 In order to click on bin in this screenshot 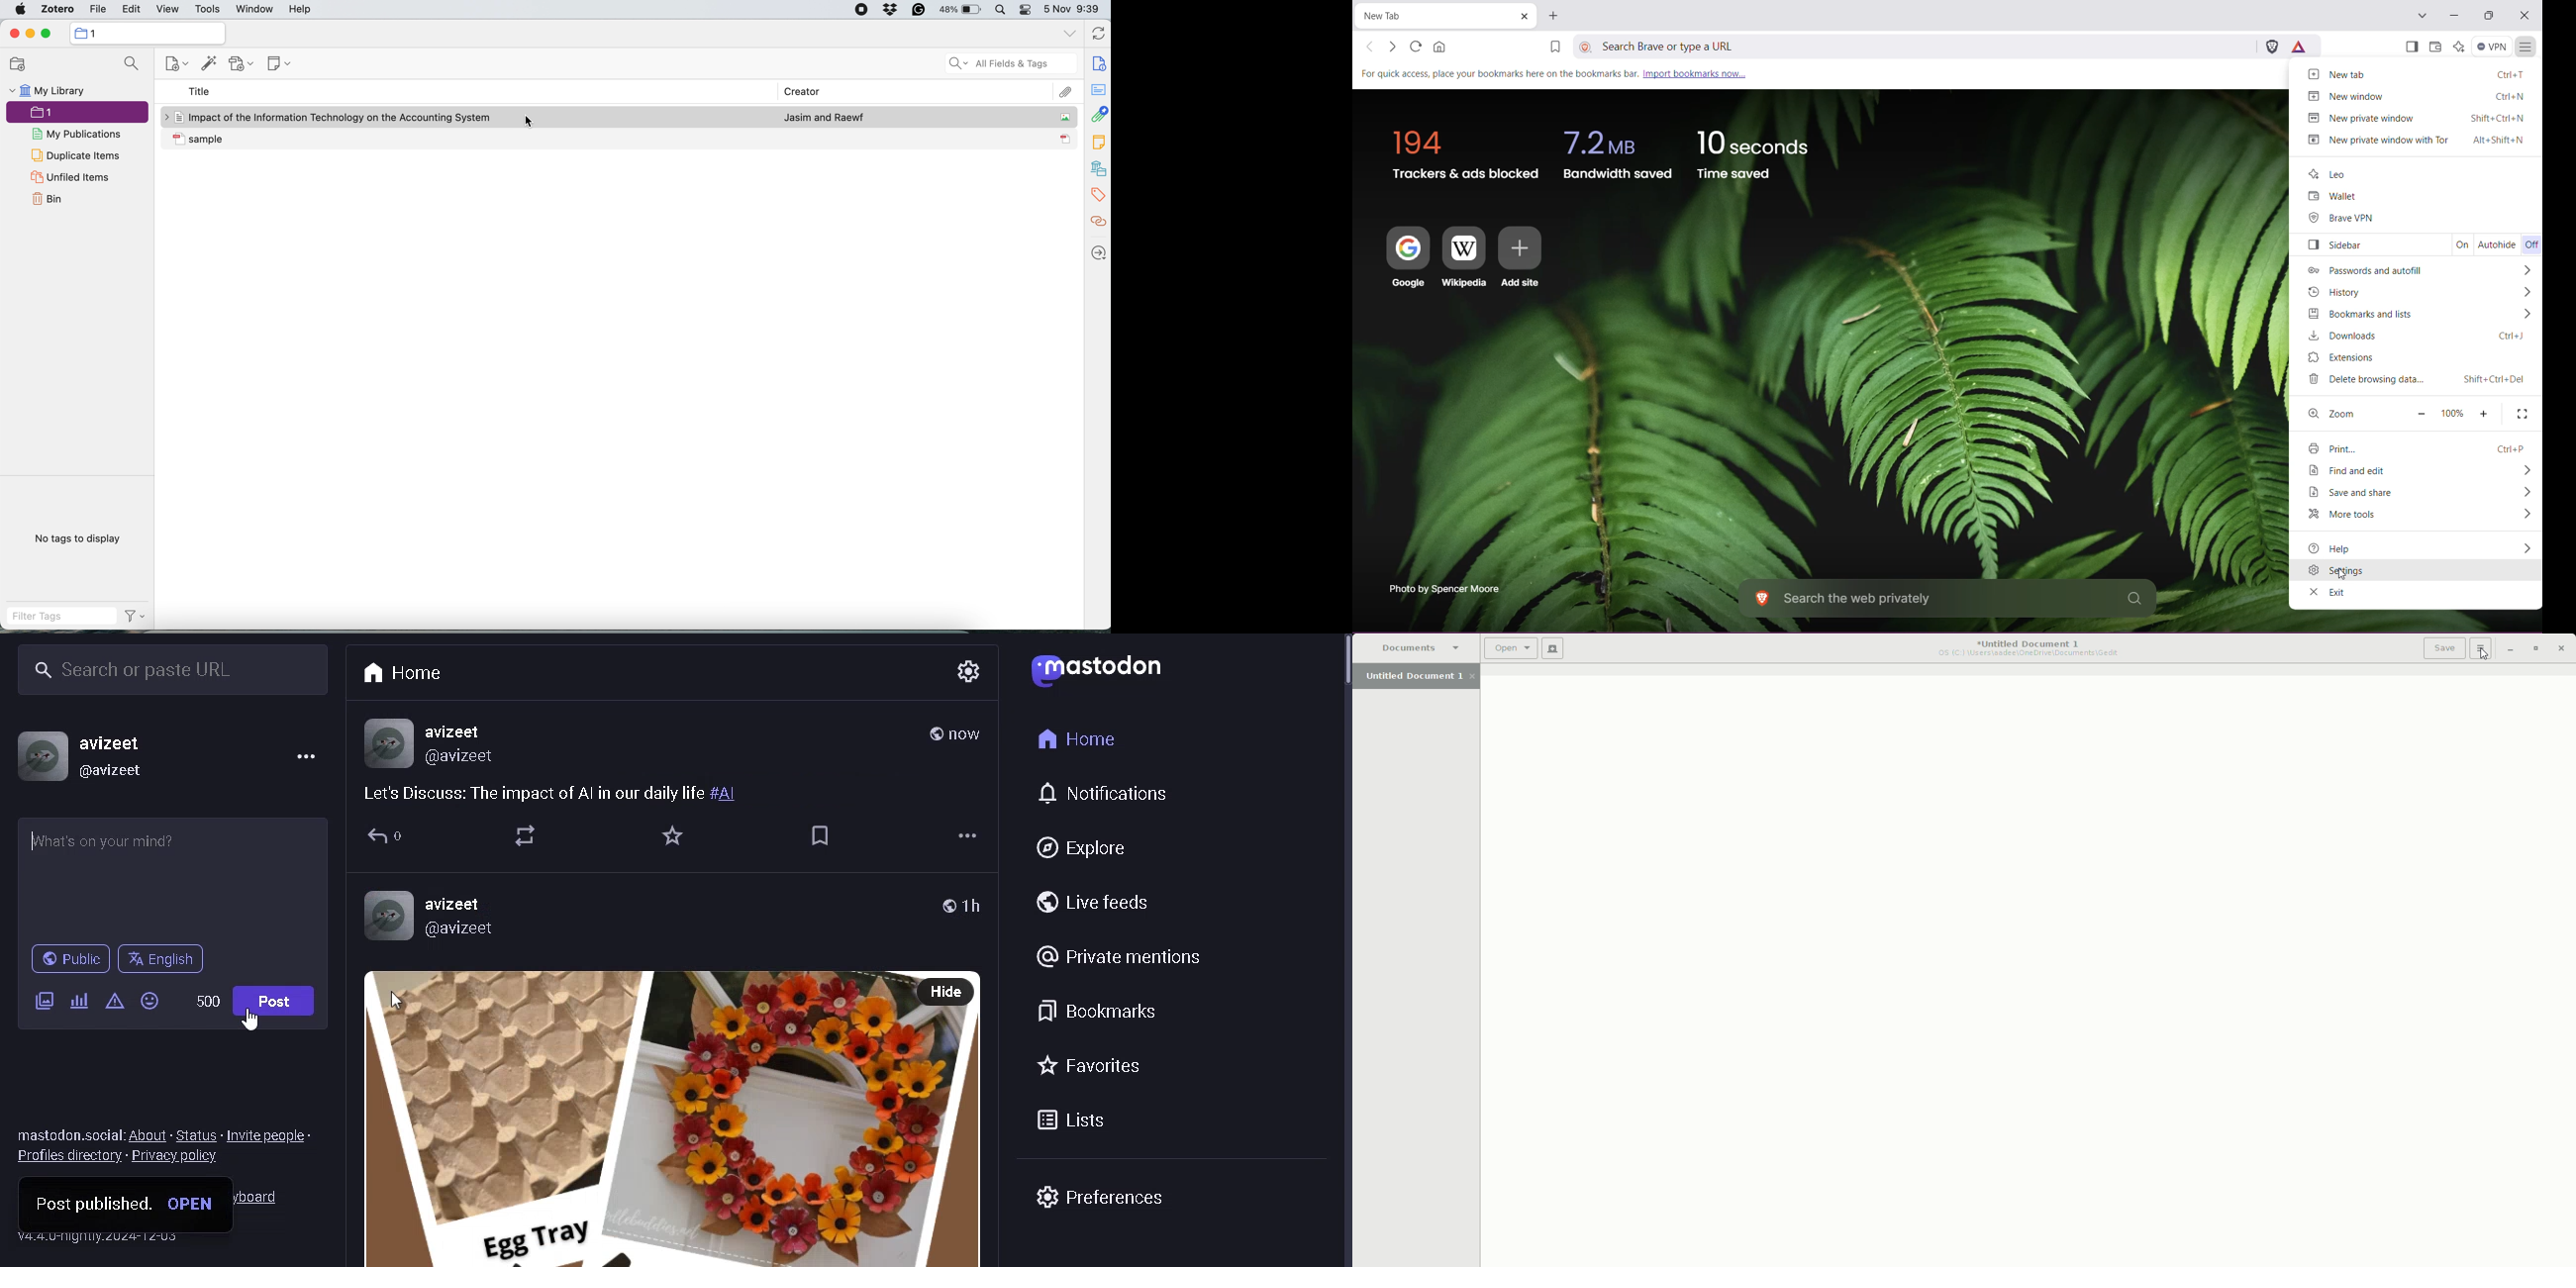, I will do `click(48, 199)`.